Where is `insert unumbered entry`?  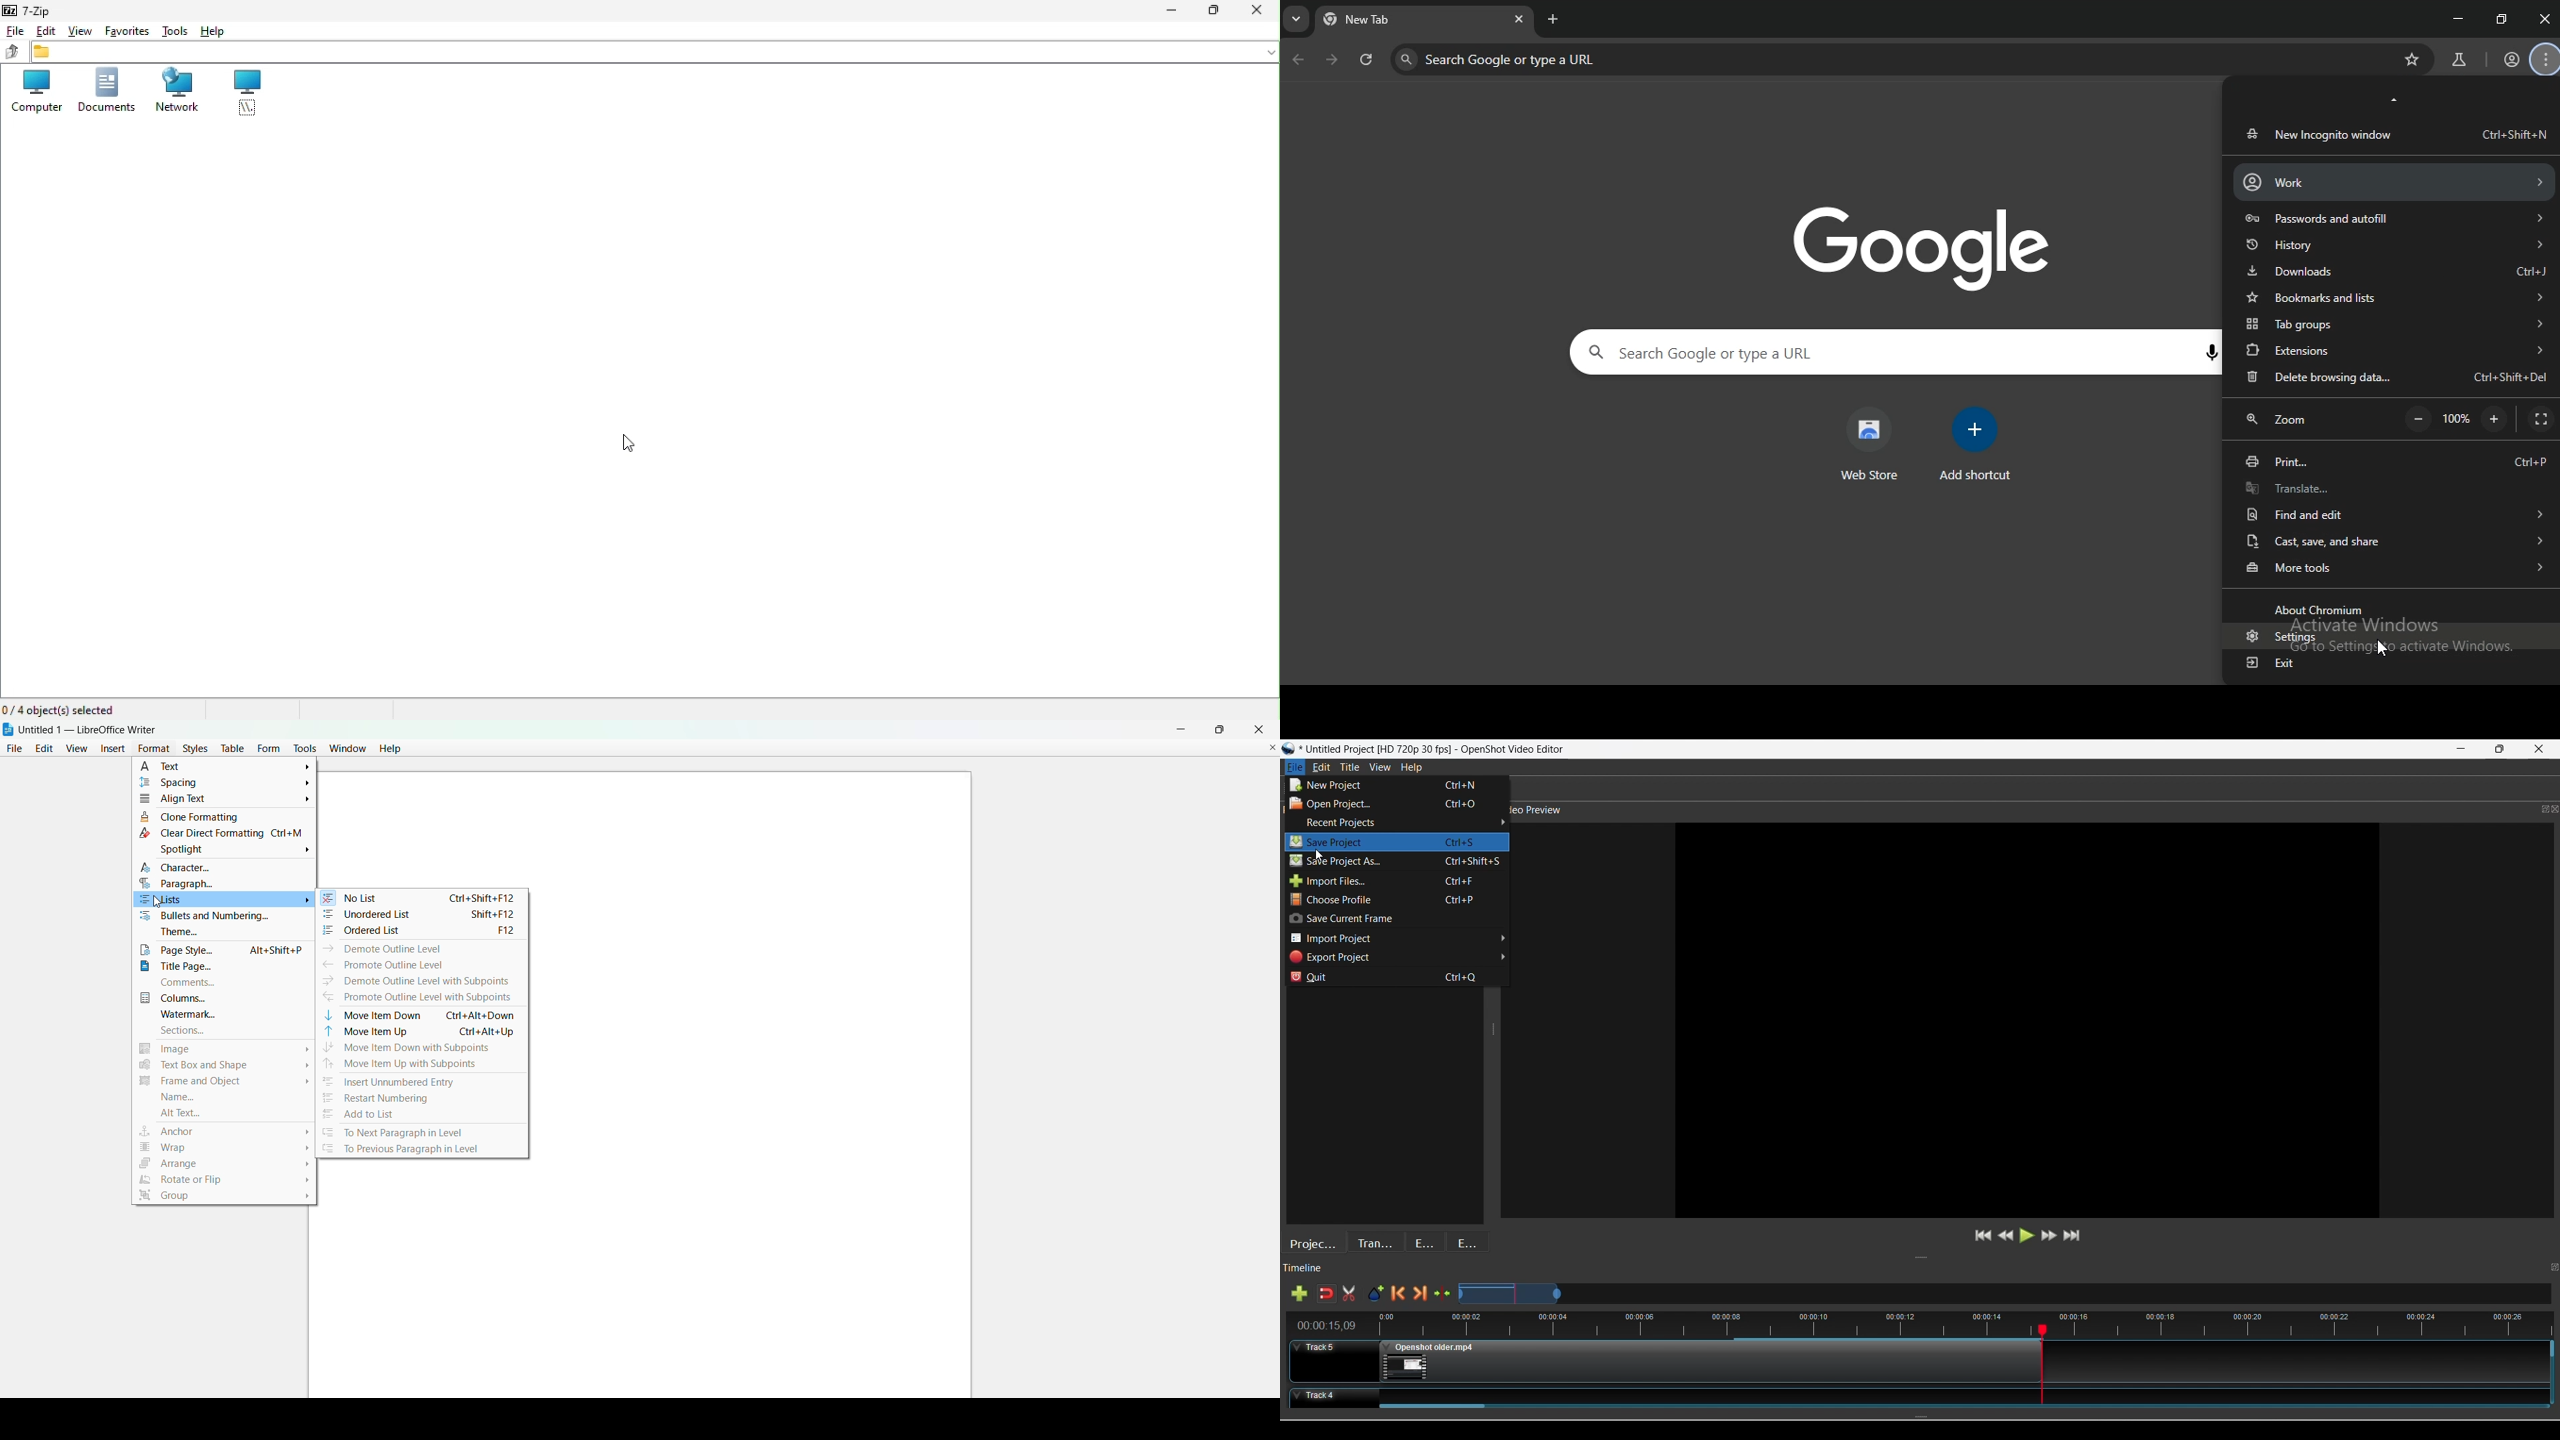 insert unumbered entry is located at coordinates (393, 1082).